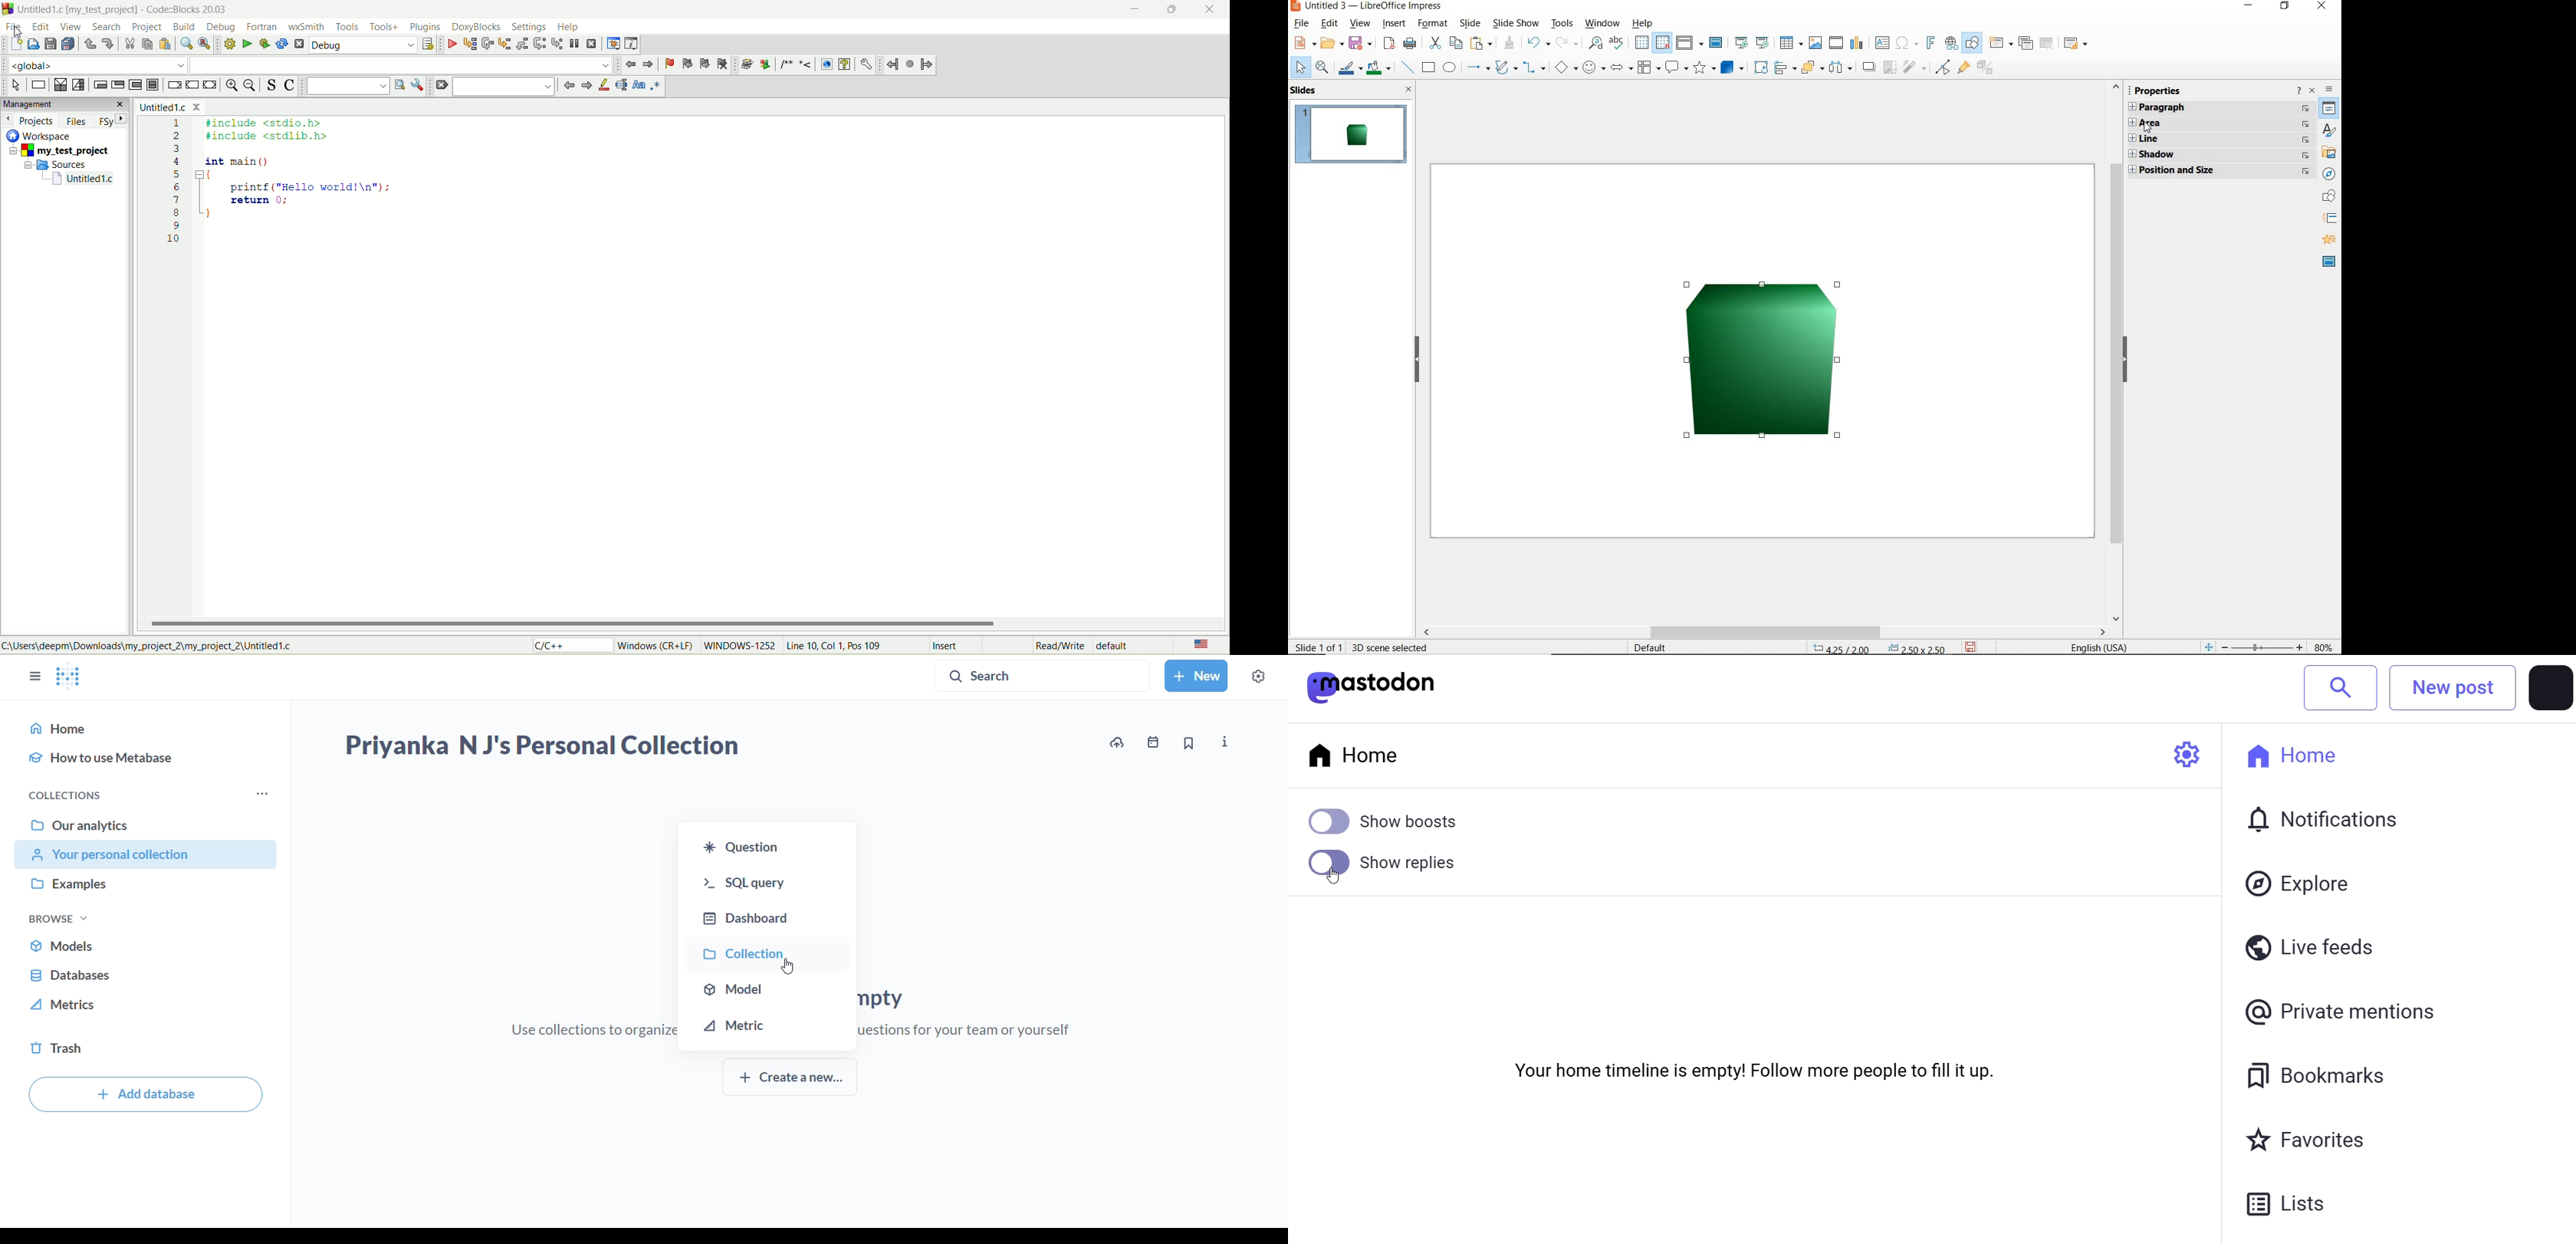  I want to click on prev bookmark, so click(685, 63).